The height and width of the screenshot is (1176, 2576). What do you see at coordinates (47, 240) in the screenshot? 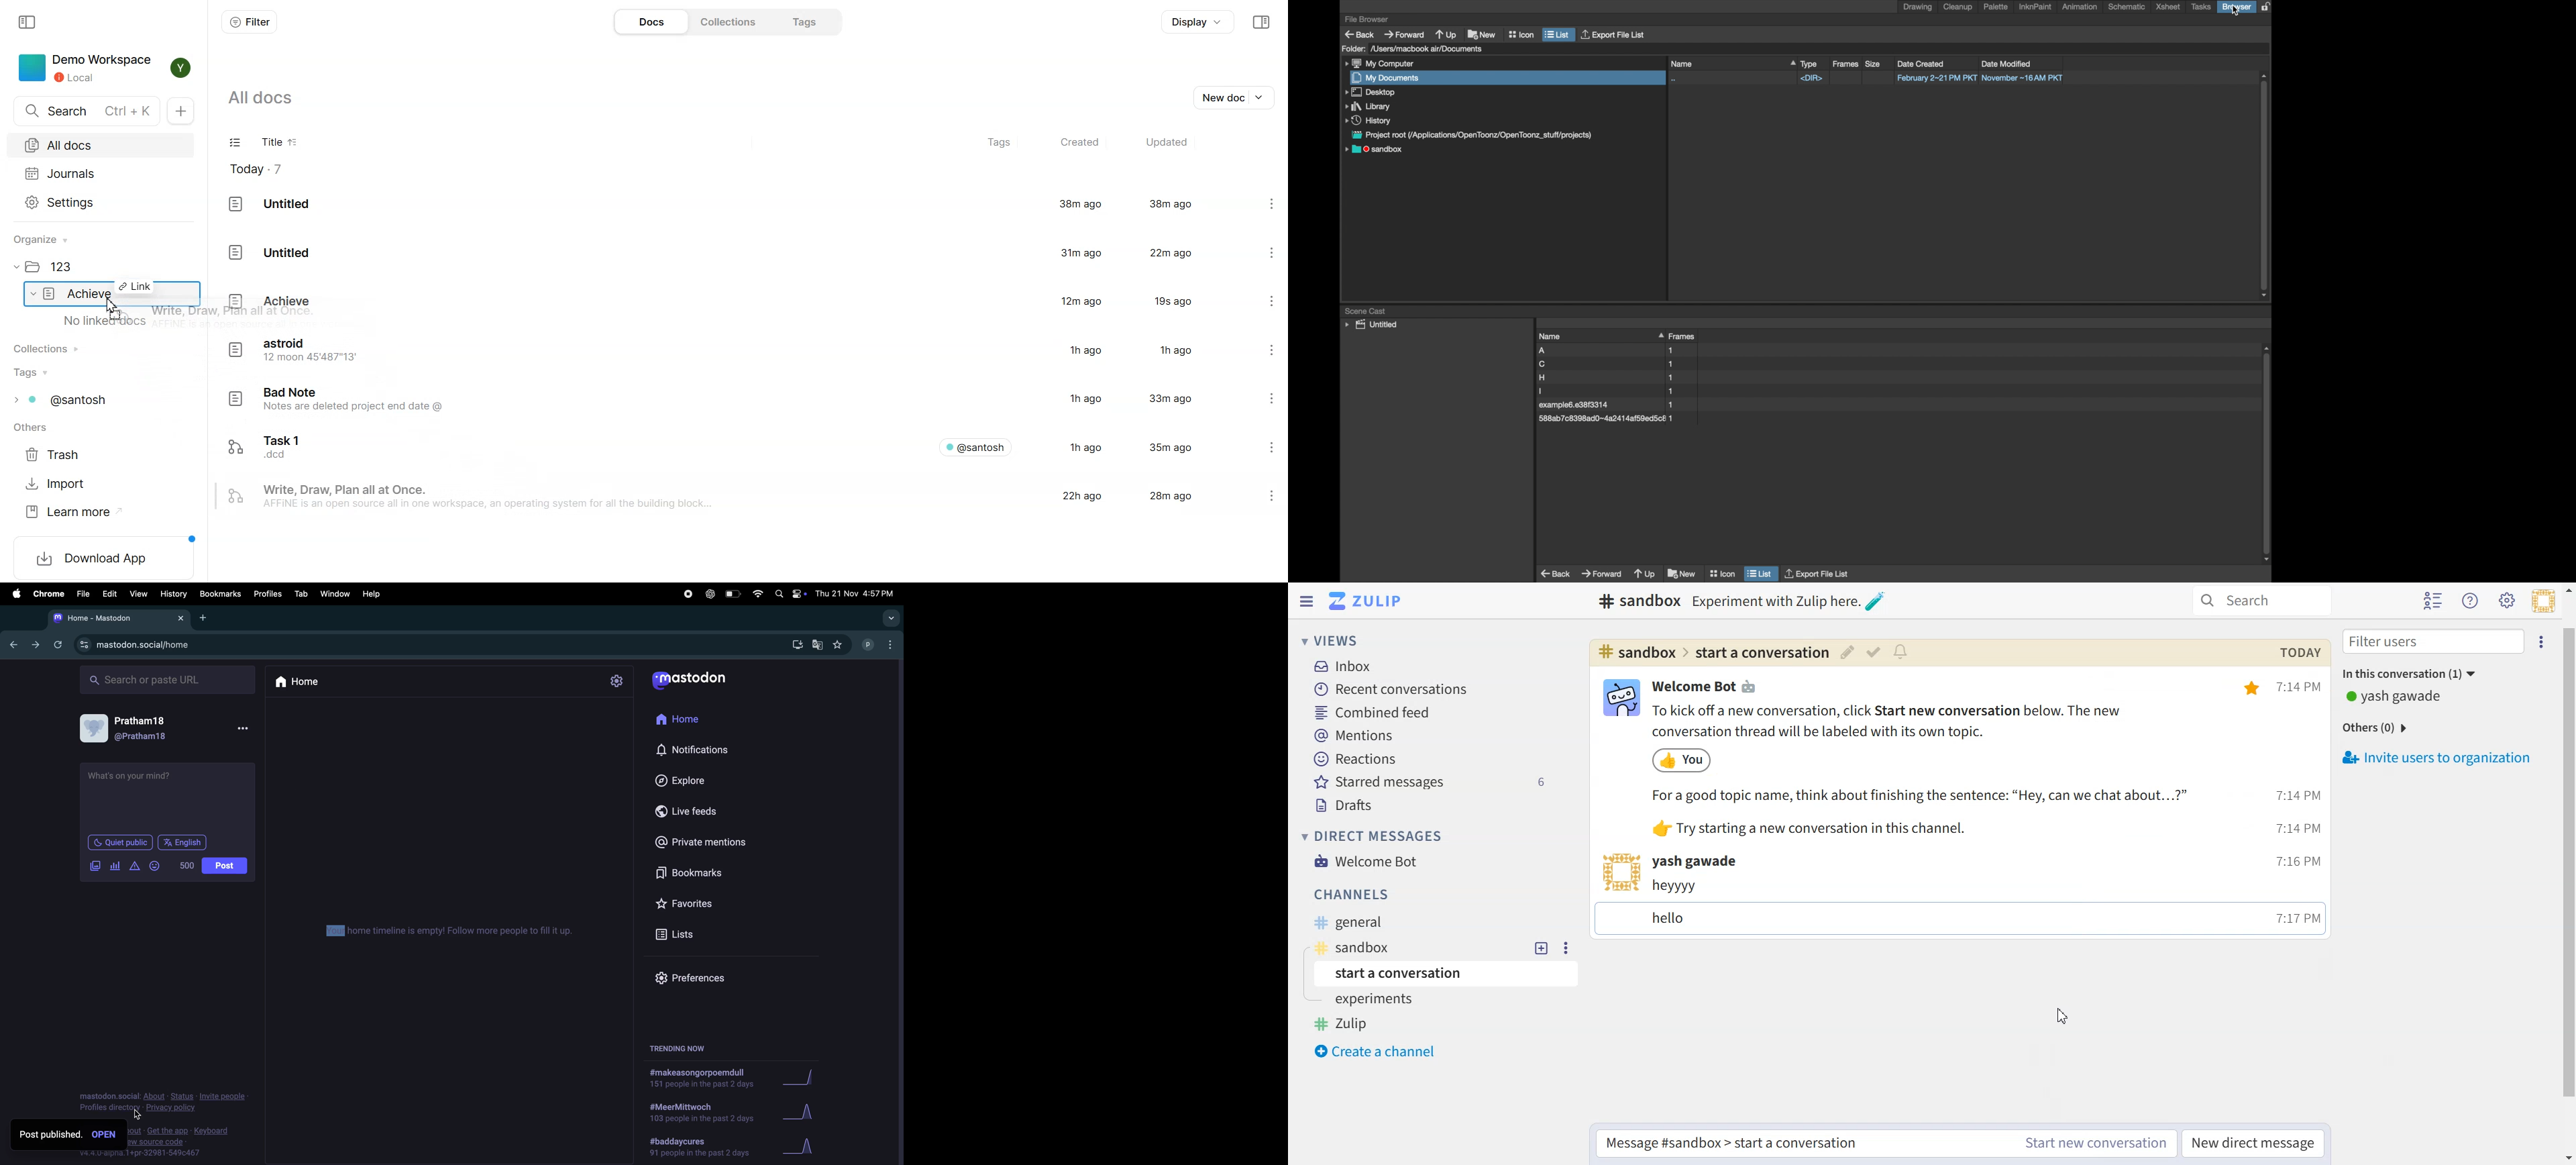
I see `Organize` at bounding box center [47, 240].